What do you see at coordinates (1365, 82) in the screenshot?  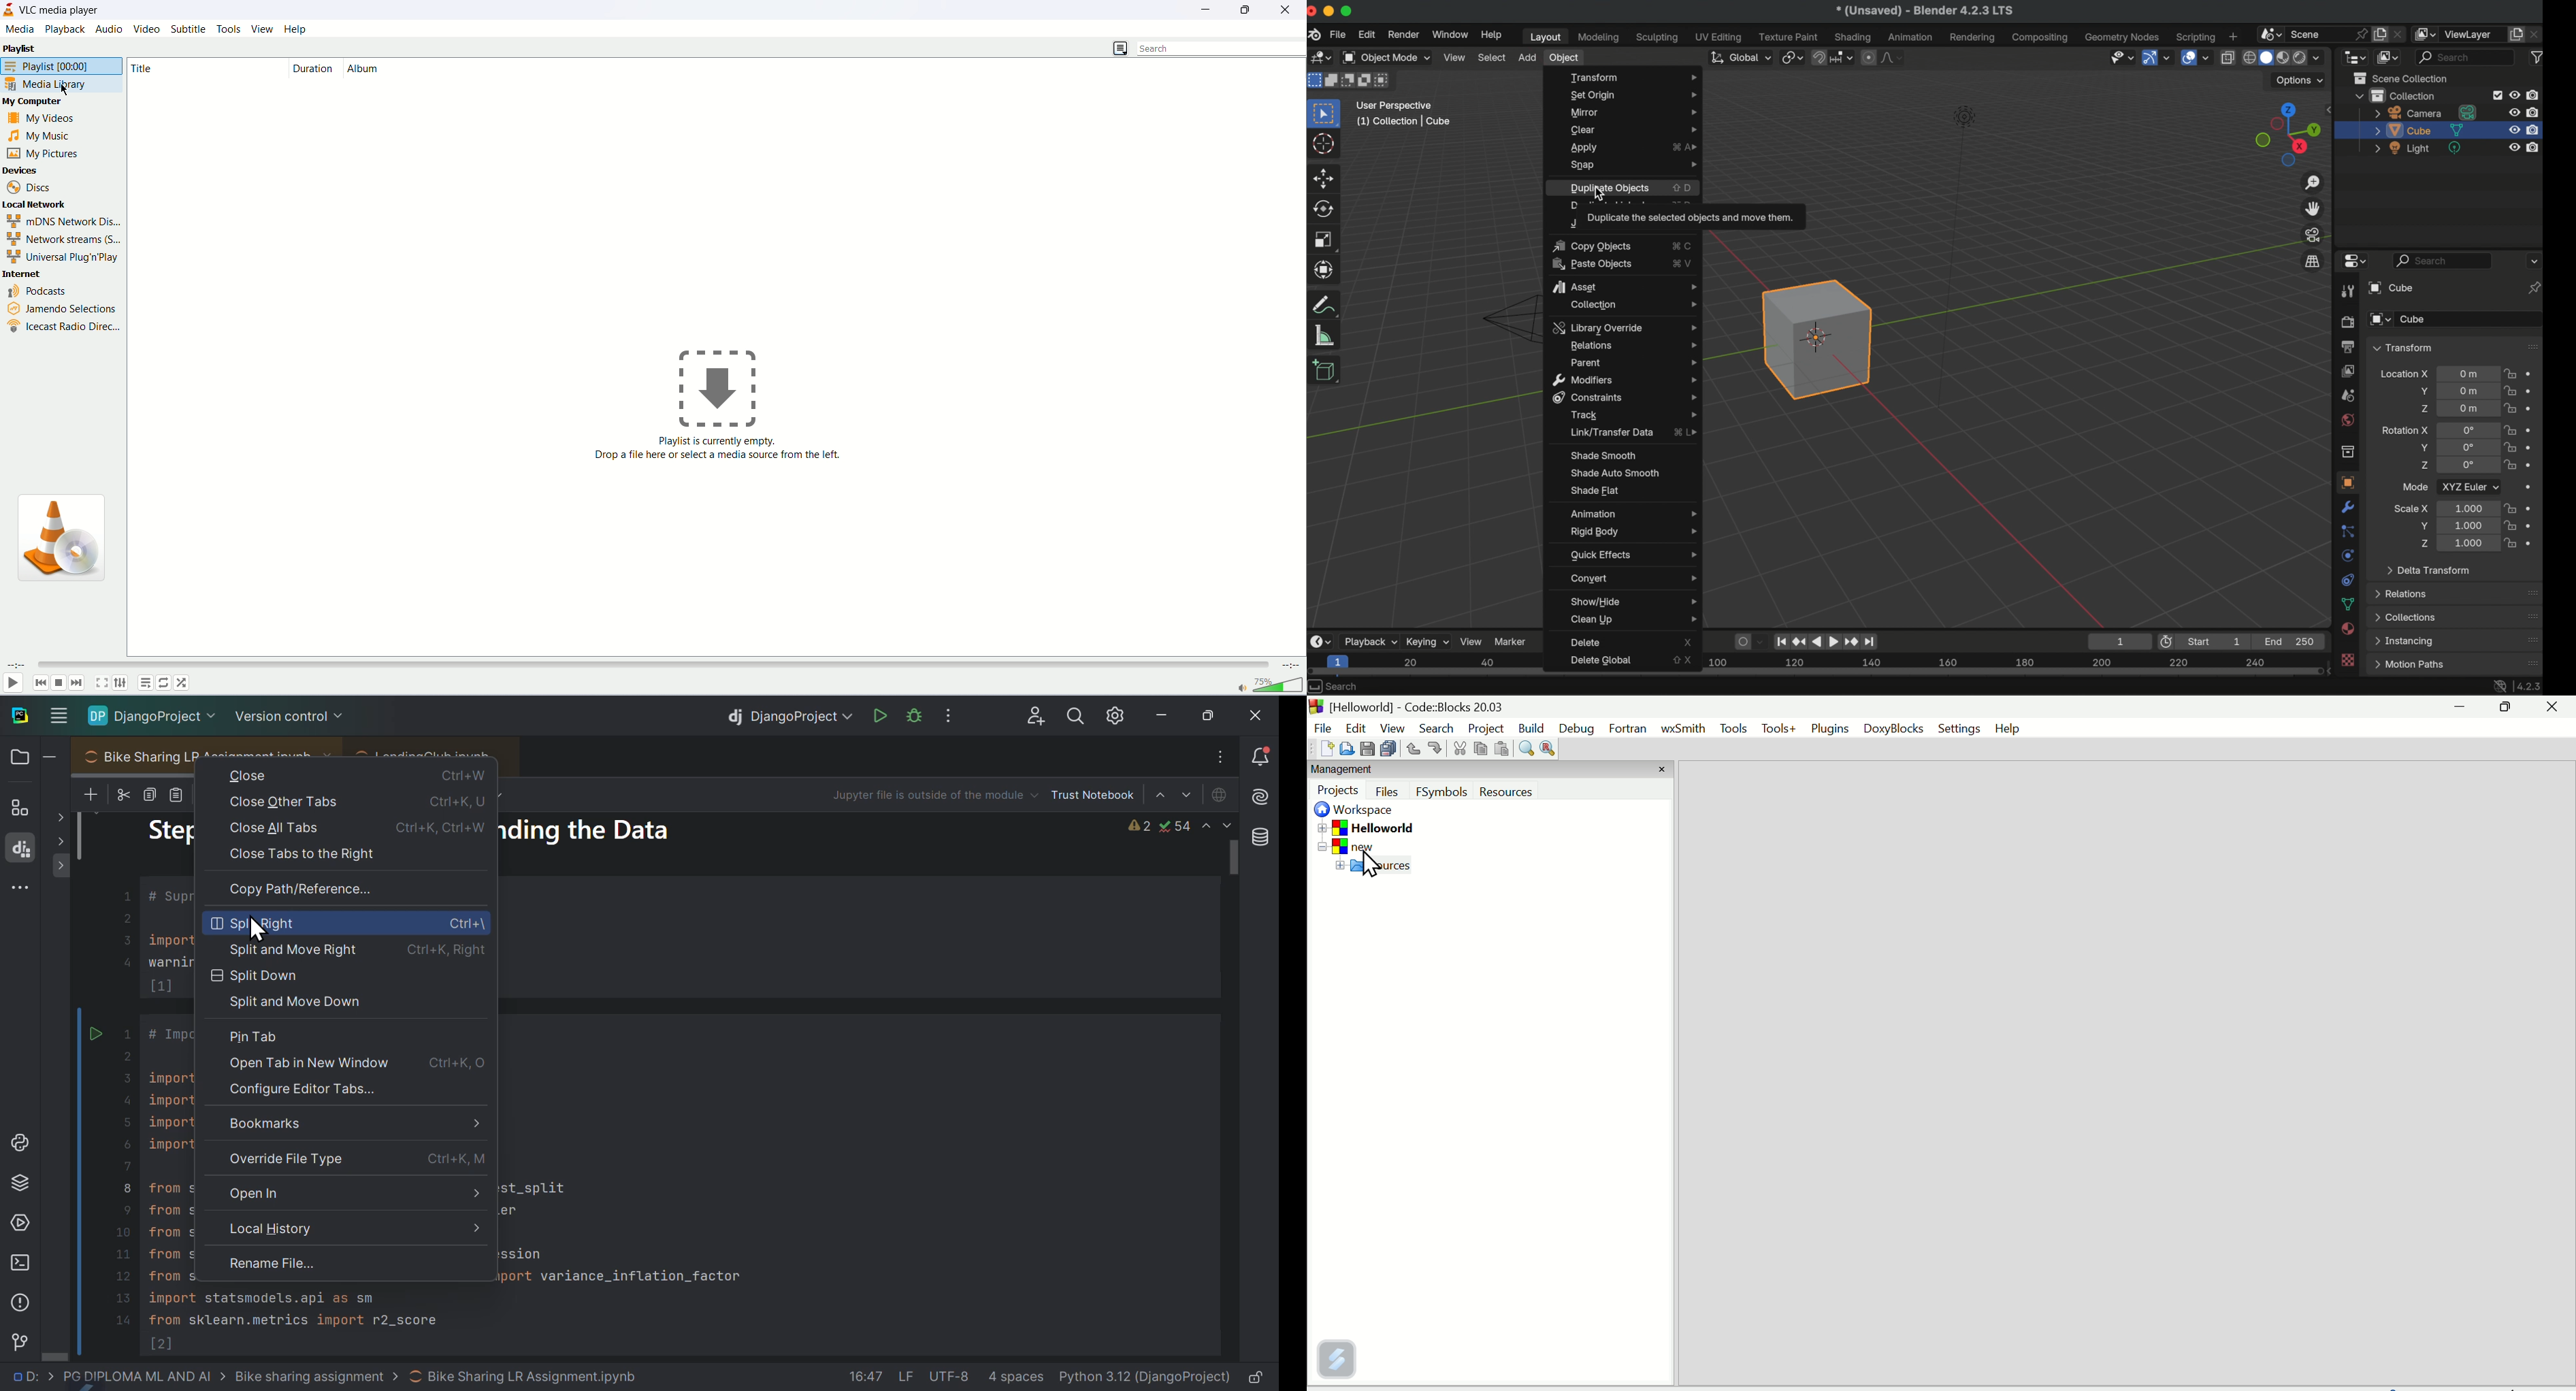 I see `mode invert existing condition` at bounding box center [1365, 82].